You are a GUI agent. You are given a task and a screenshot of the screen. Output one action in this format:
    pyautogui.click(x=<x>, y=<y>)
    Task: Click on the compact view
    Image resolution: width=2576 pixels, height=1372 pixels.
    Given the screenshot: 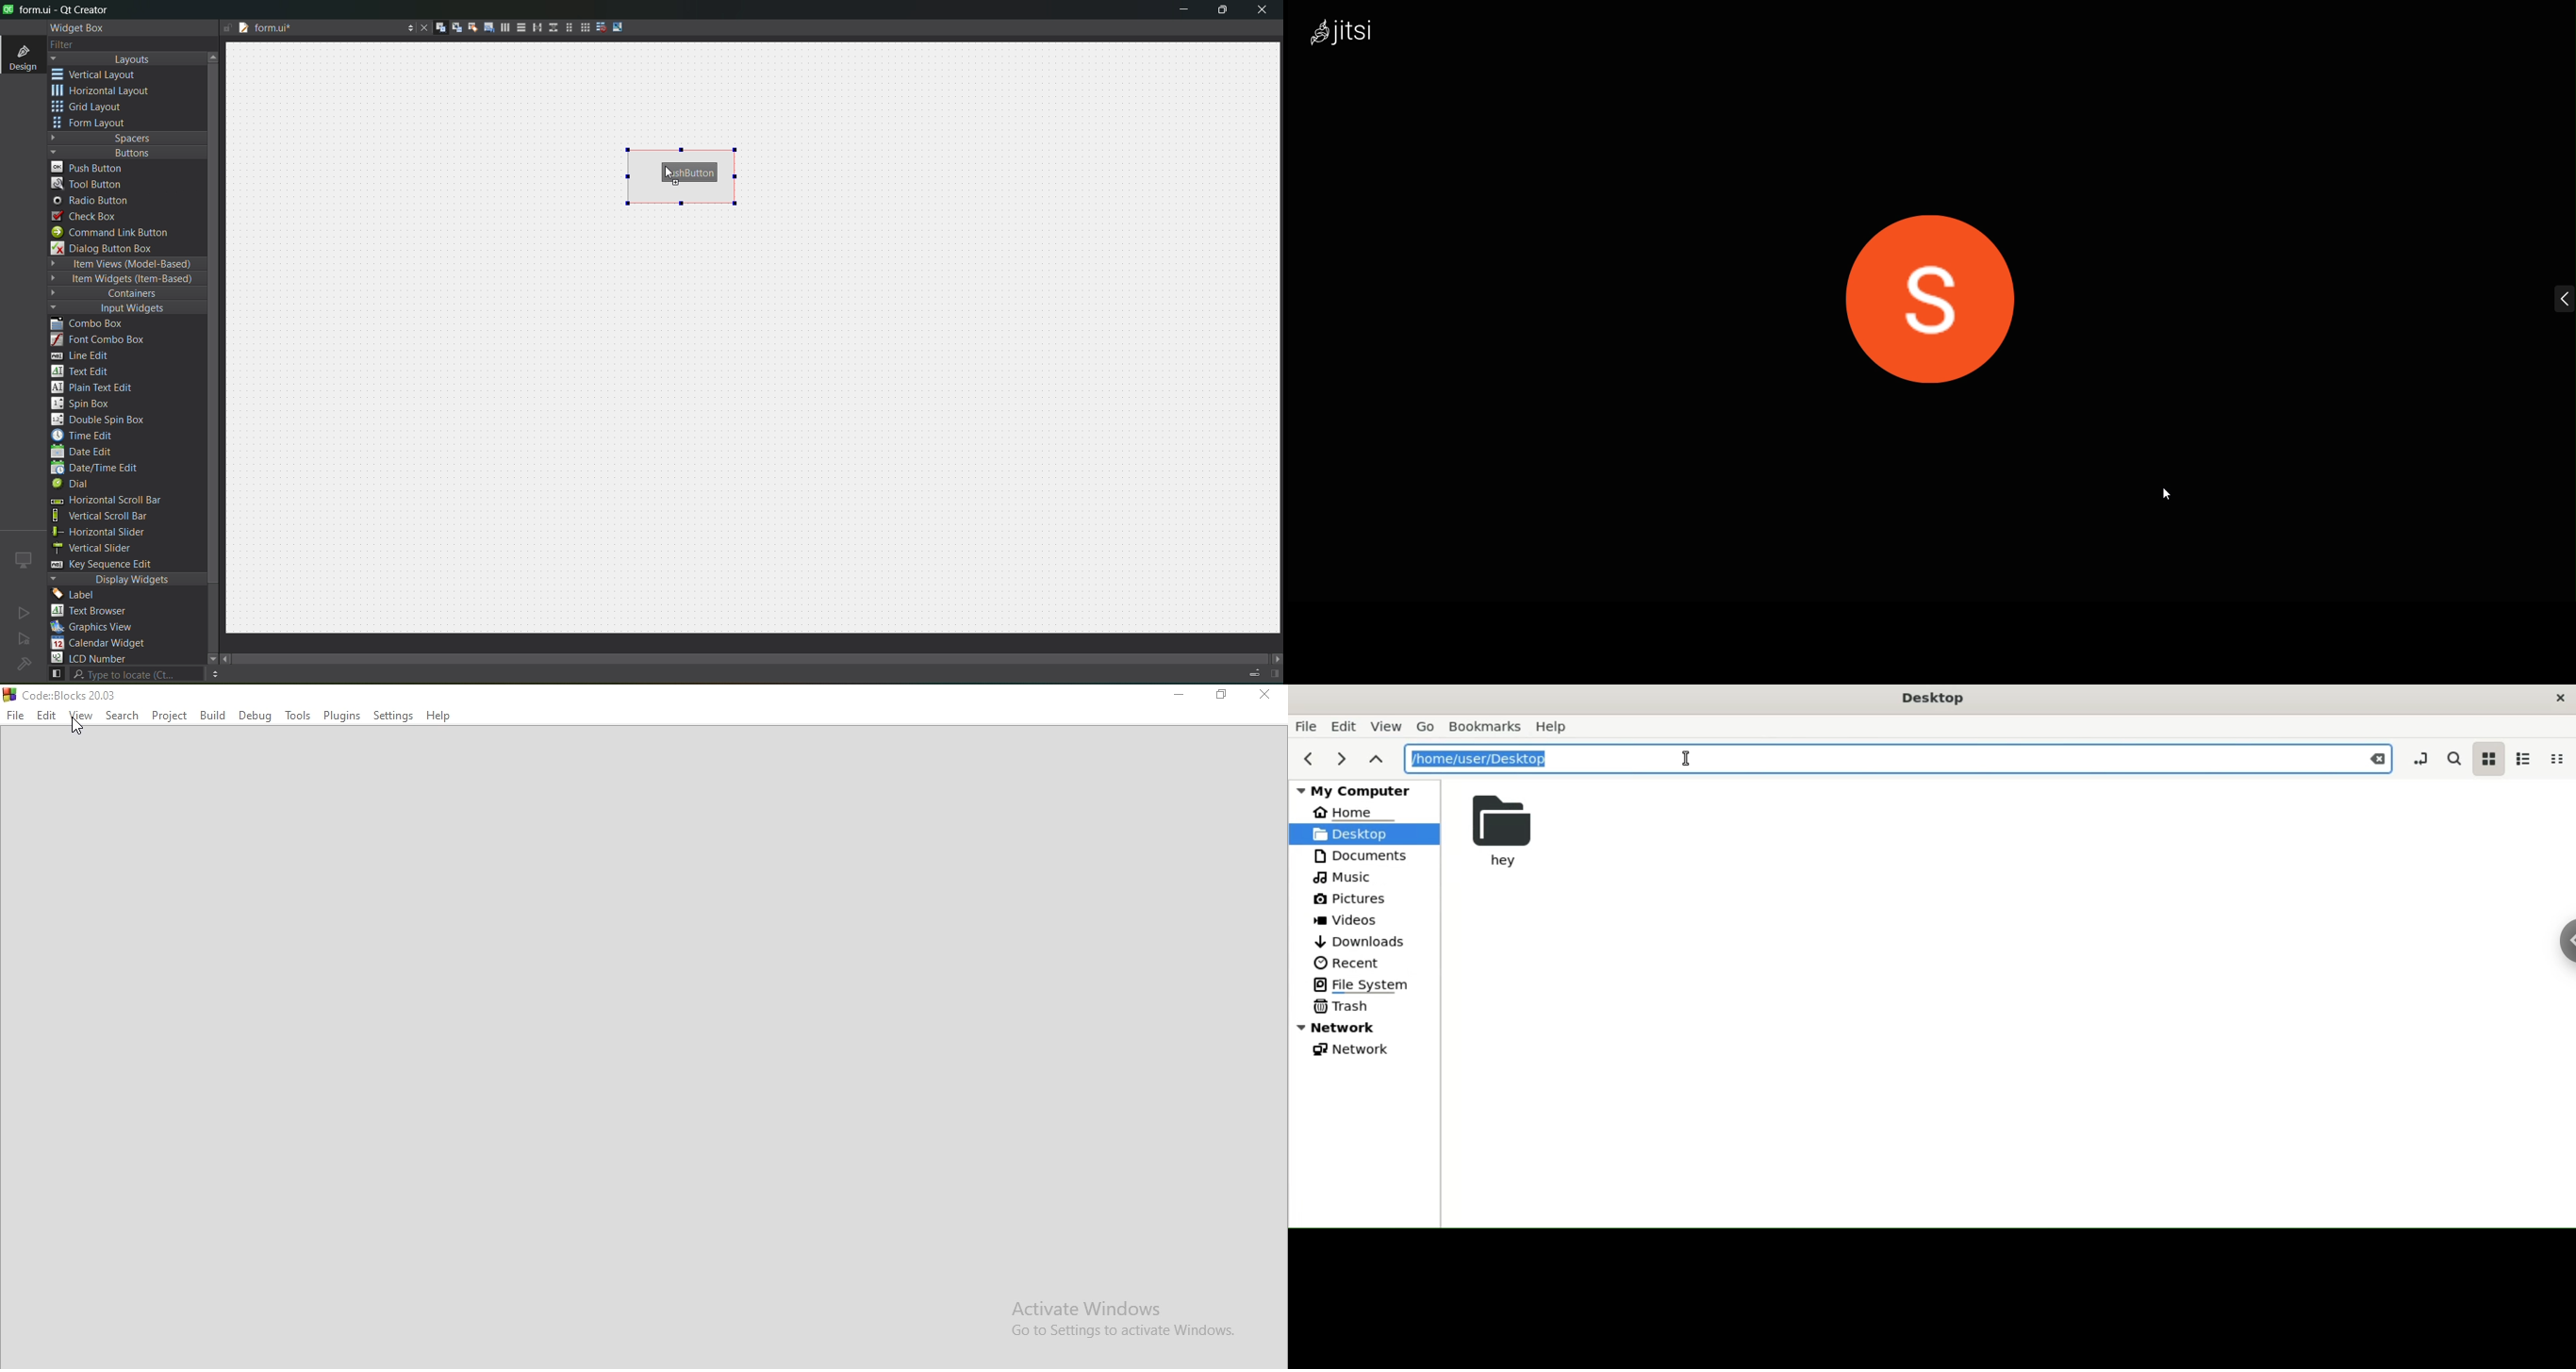 What is the action you would take?
    pyautogui.click(x=2557, y=759)
    